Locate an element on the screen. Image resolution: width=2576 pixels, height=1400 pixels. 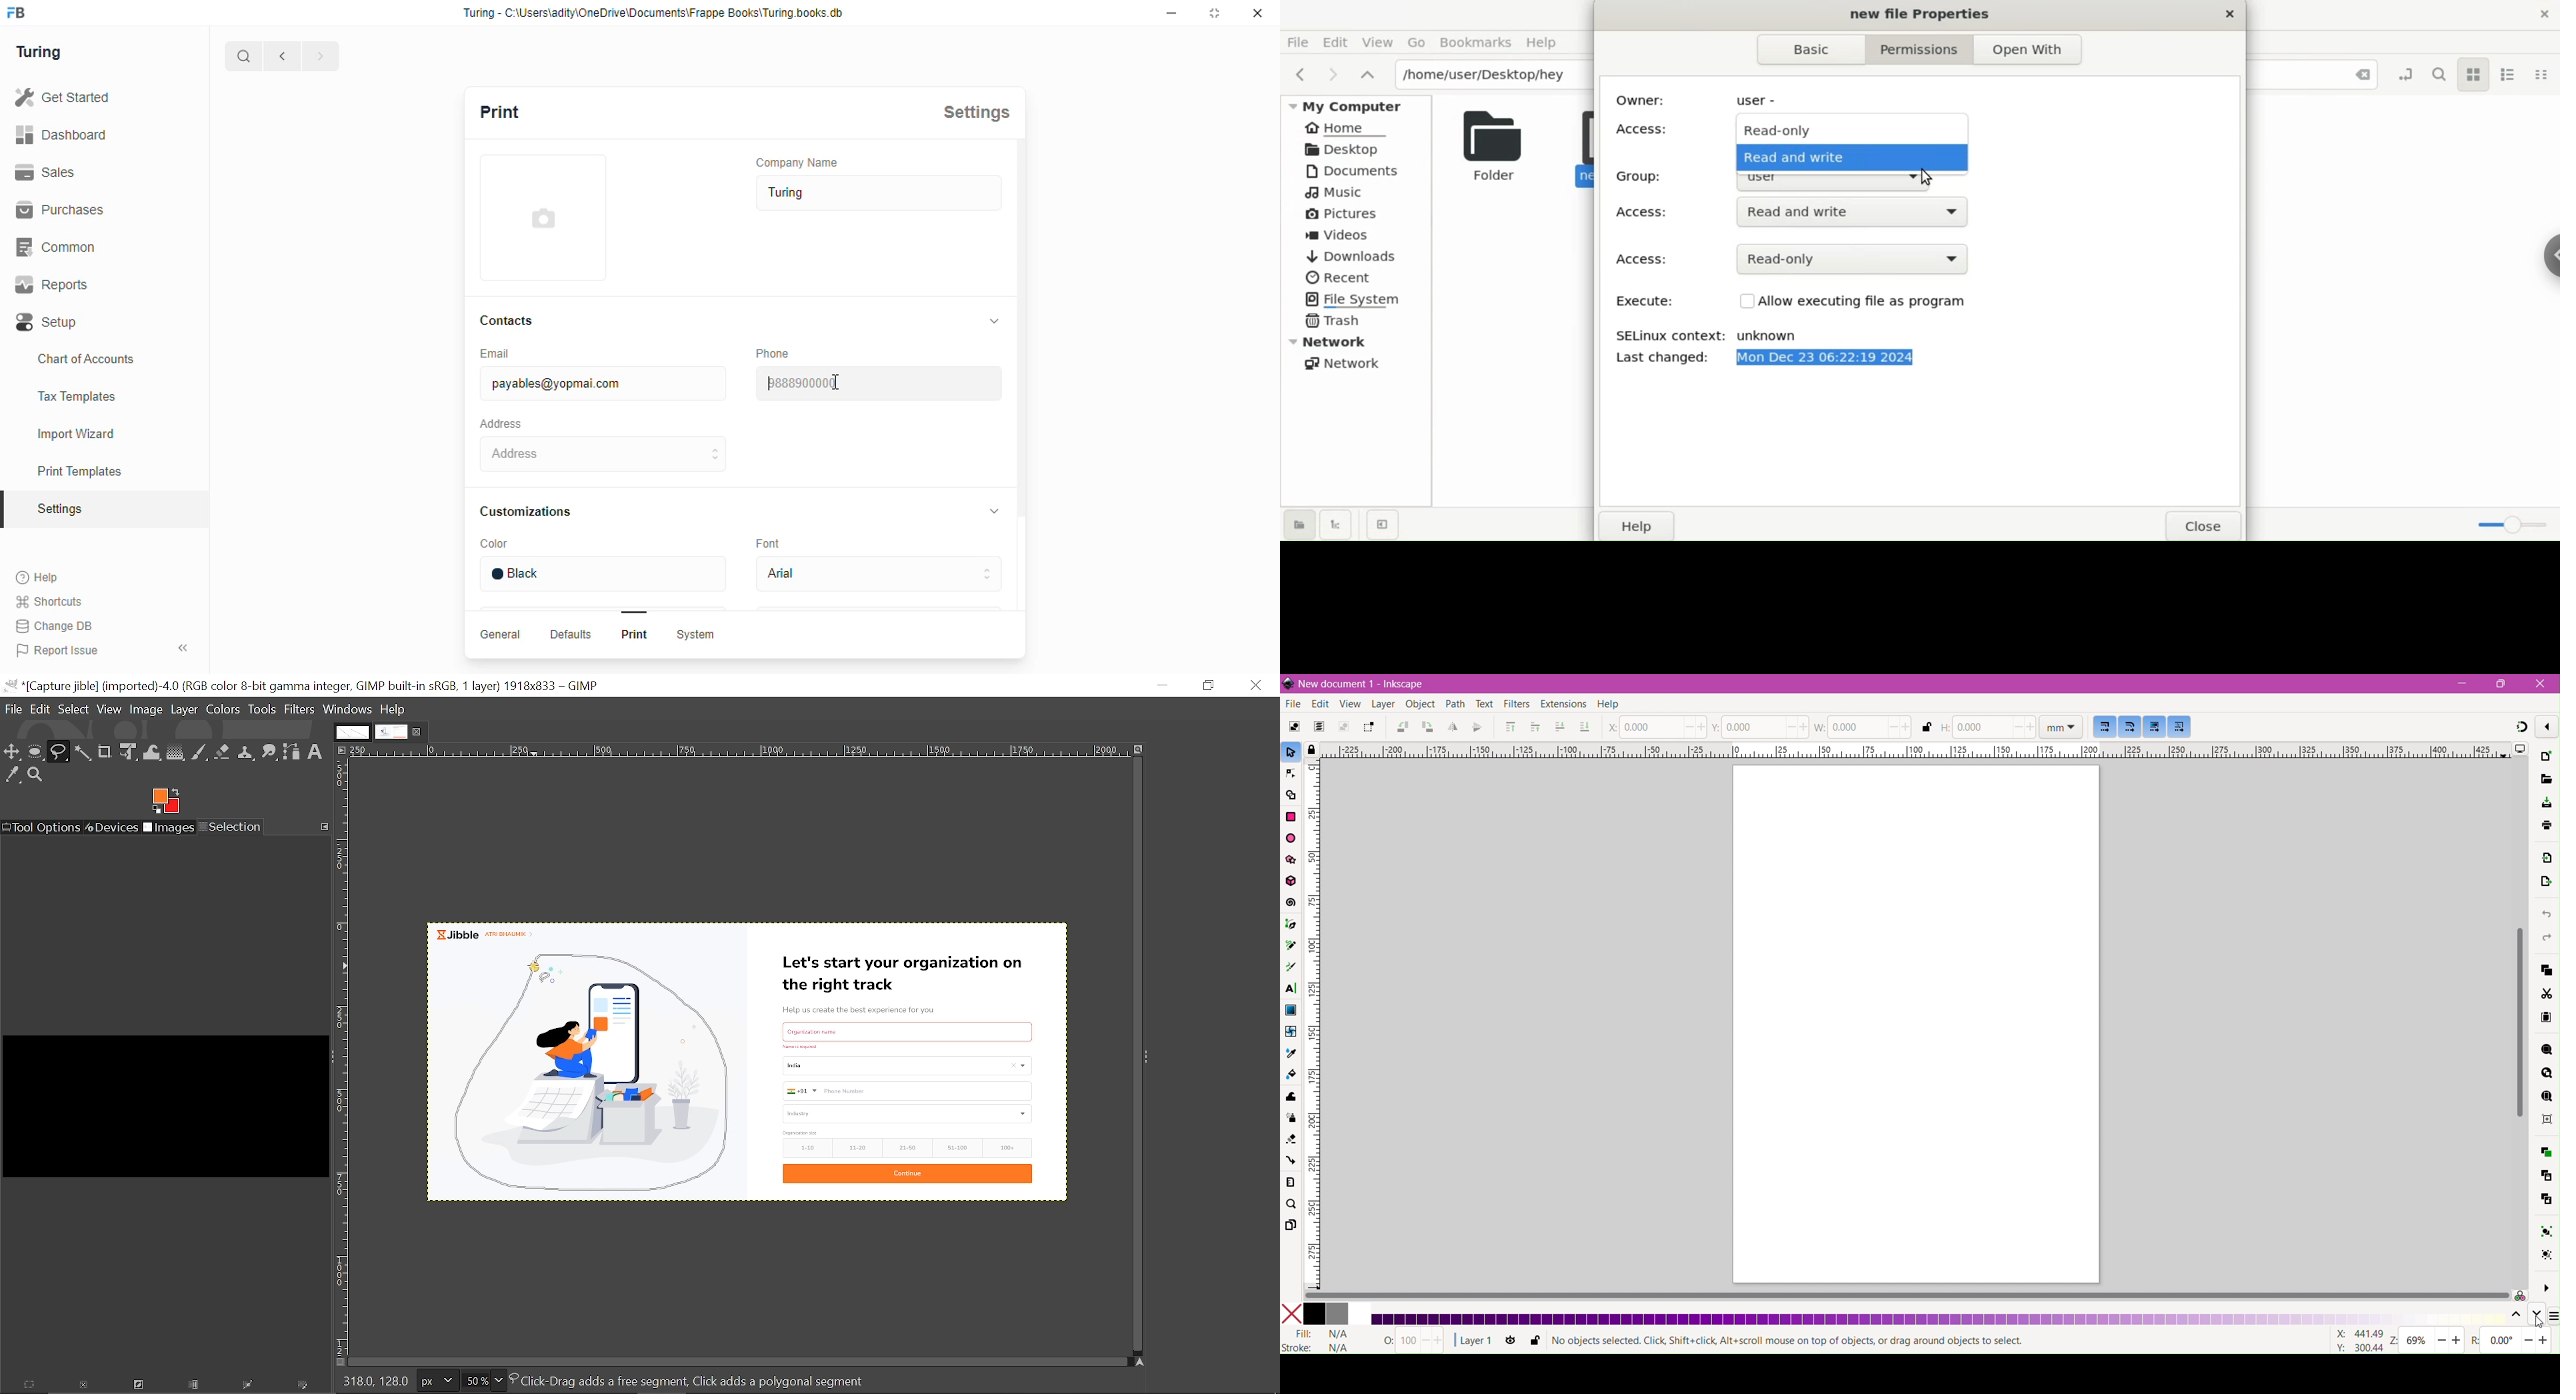
cursor is located at coordinates (839, 381).